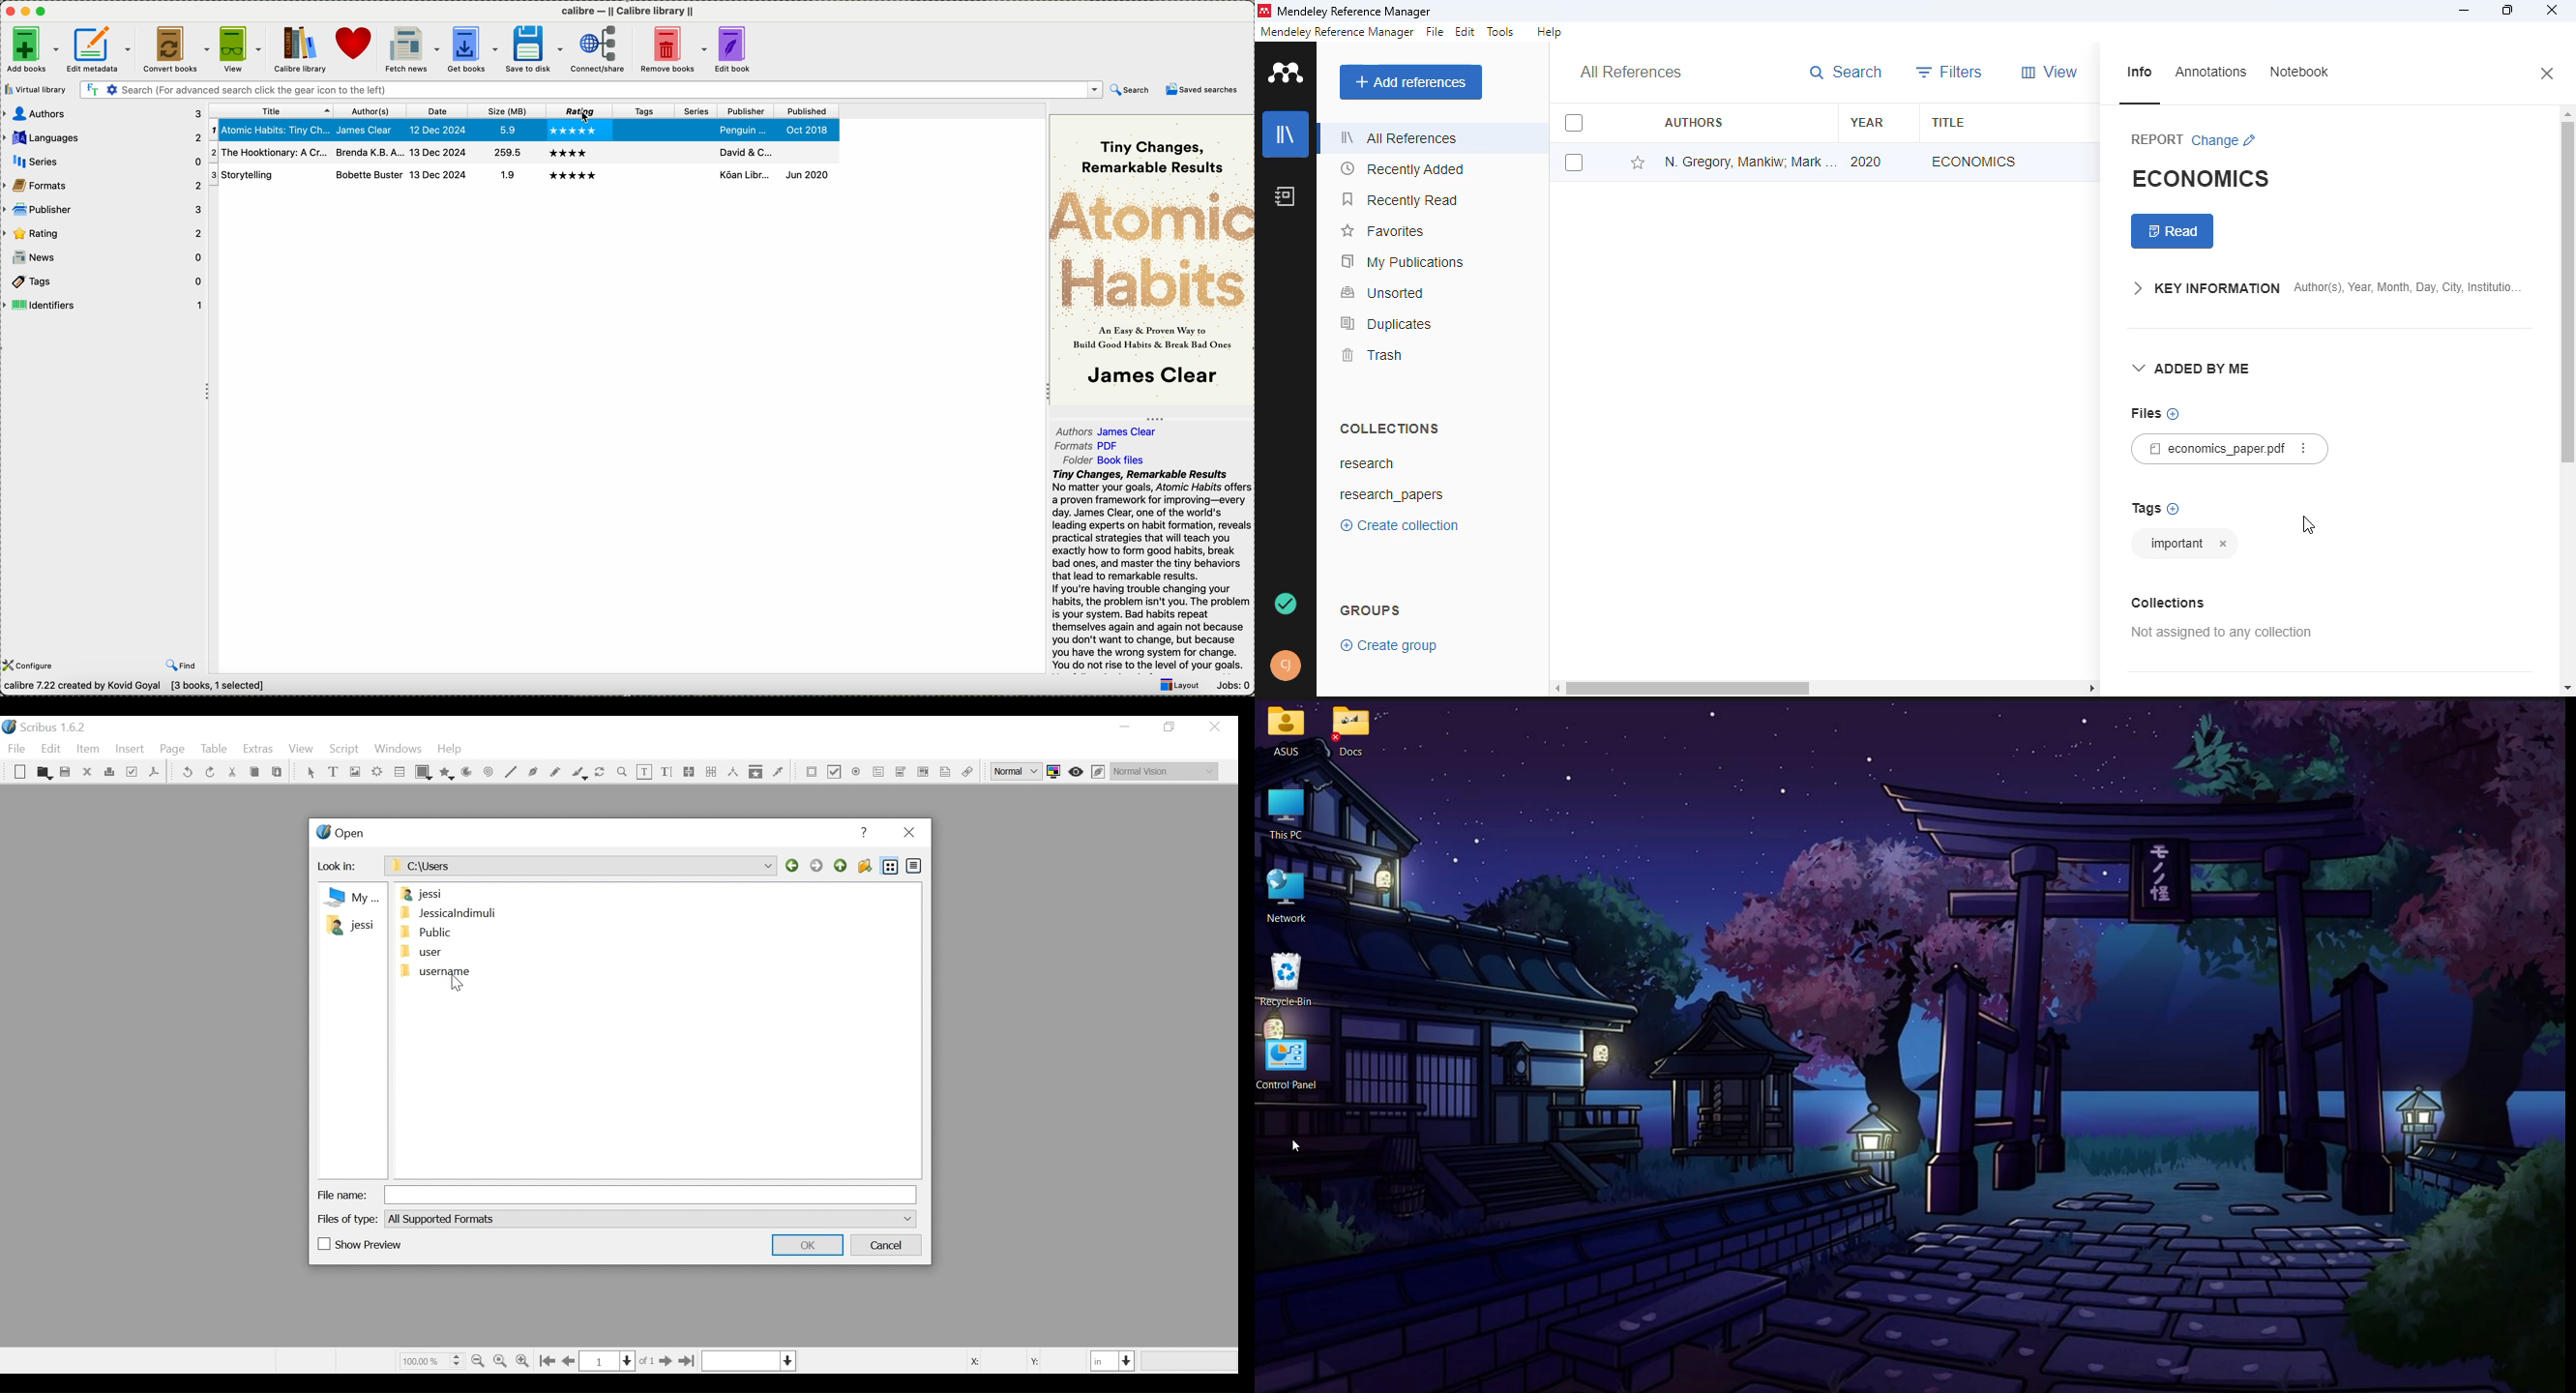 This screenshot has height=1400, width=2576. Describe the element at coordinates (301, 750) in the screenshot. I see `View` at that location.